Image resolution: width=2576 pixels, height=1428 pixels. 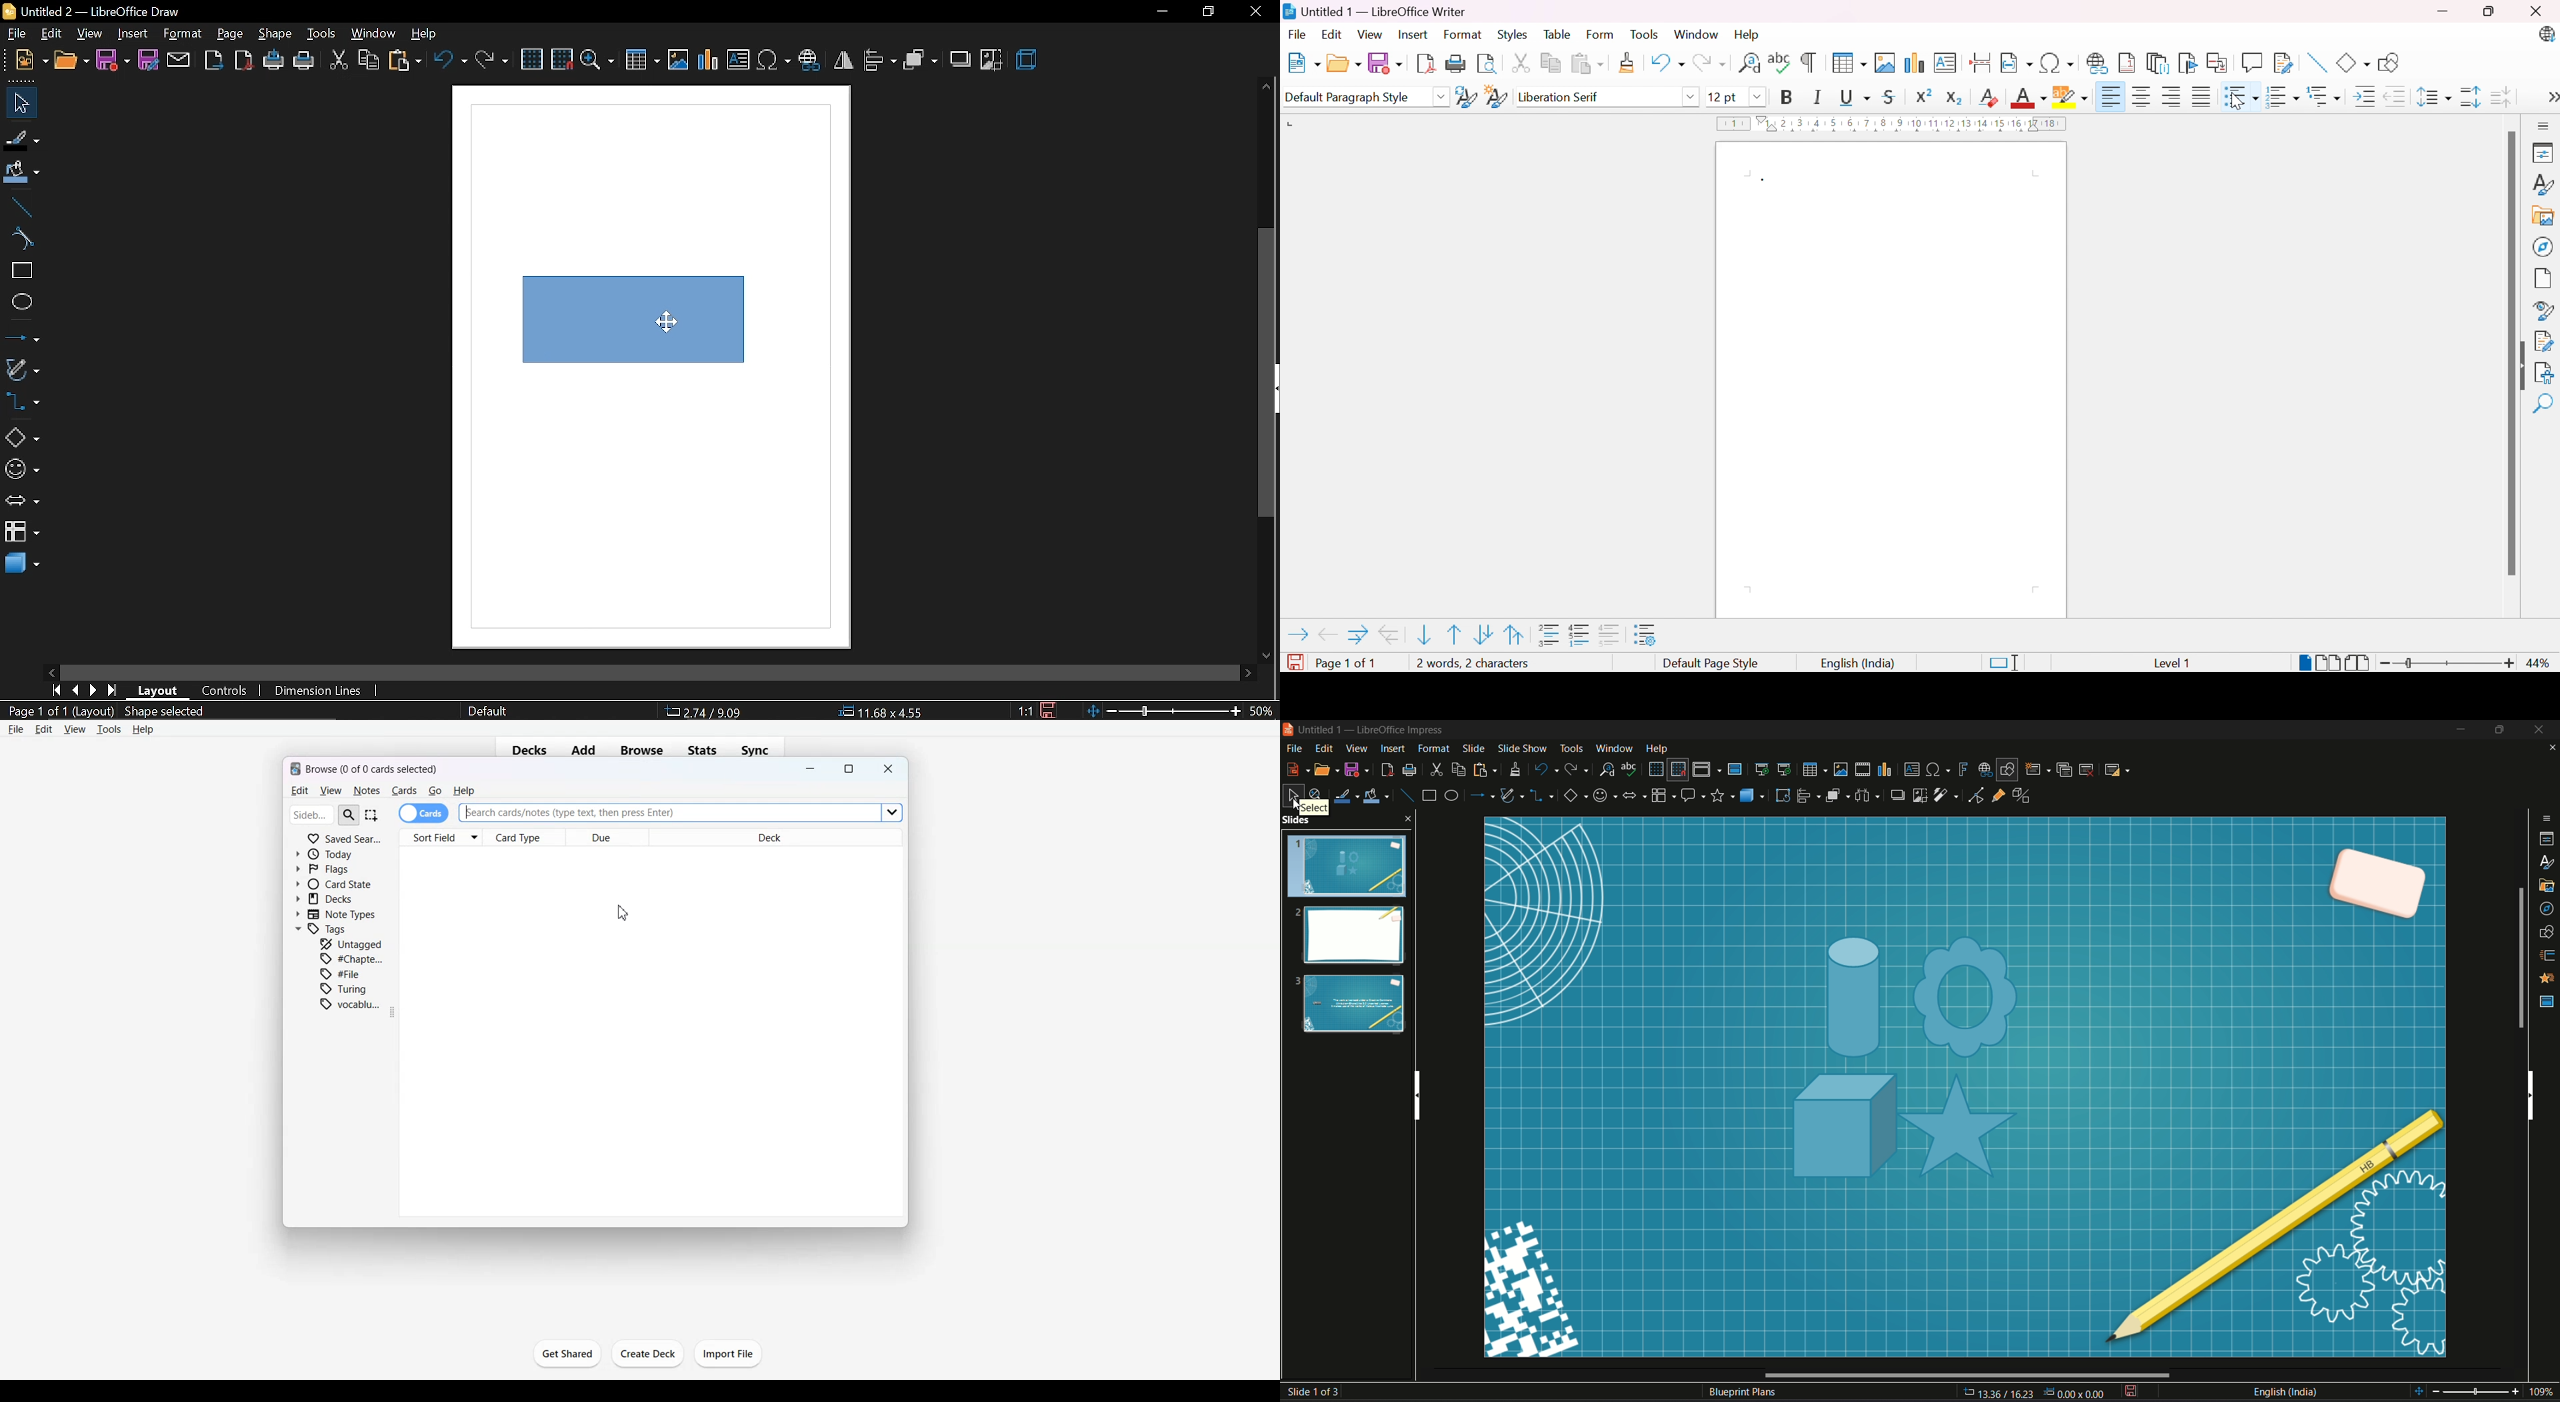 I want to click on Vertical scroll bar, so click(x=2530, y=1093).